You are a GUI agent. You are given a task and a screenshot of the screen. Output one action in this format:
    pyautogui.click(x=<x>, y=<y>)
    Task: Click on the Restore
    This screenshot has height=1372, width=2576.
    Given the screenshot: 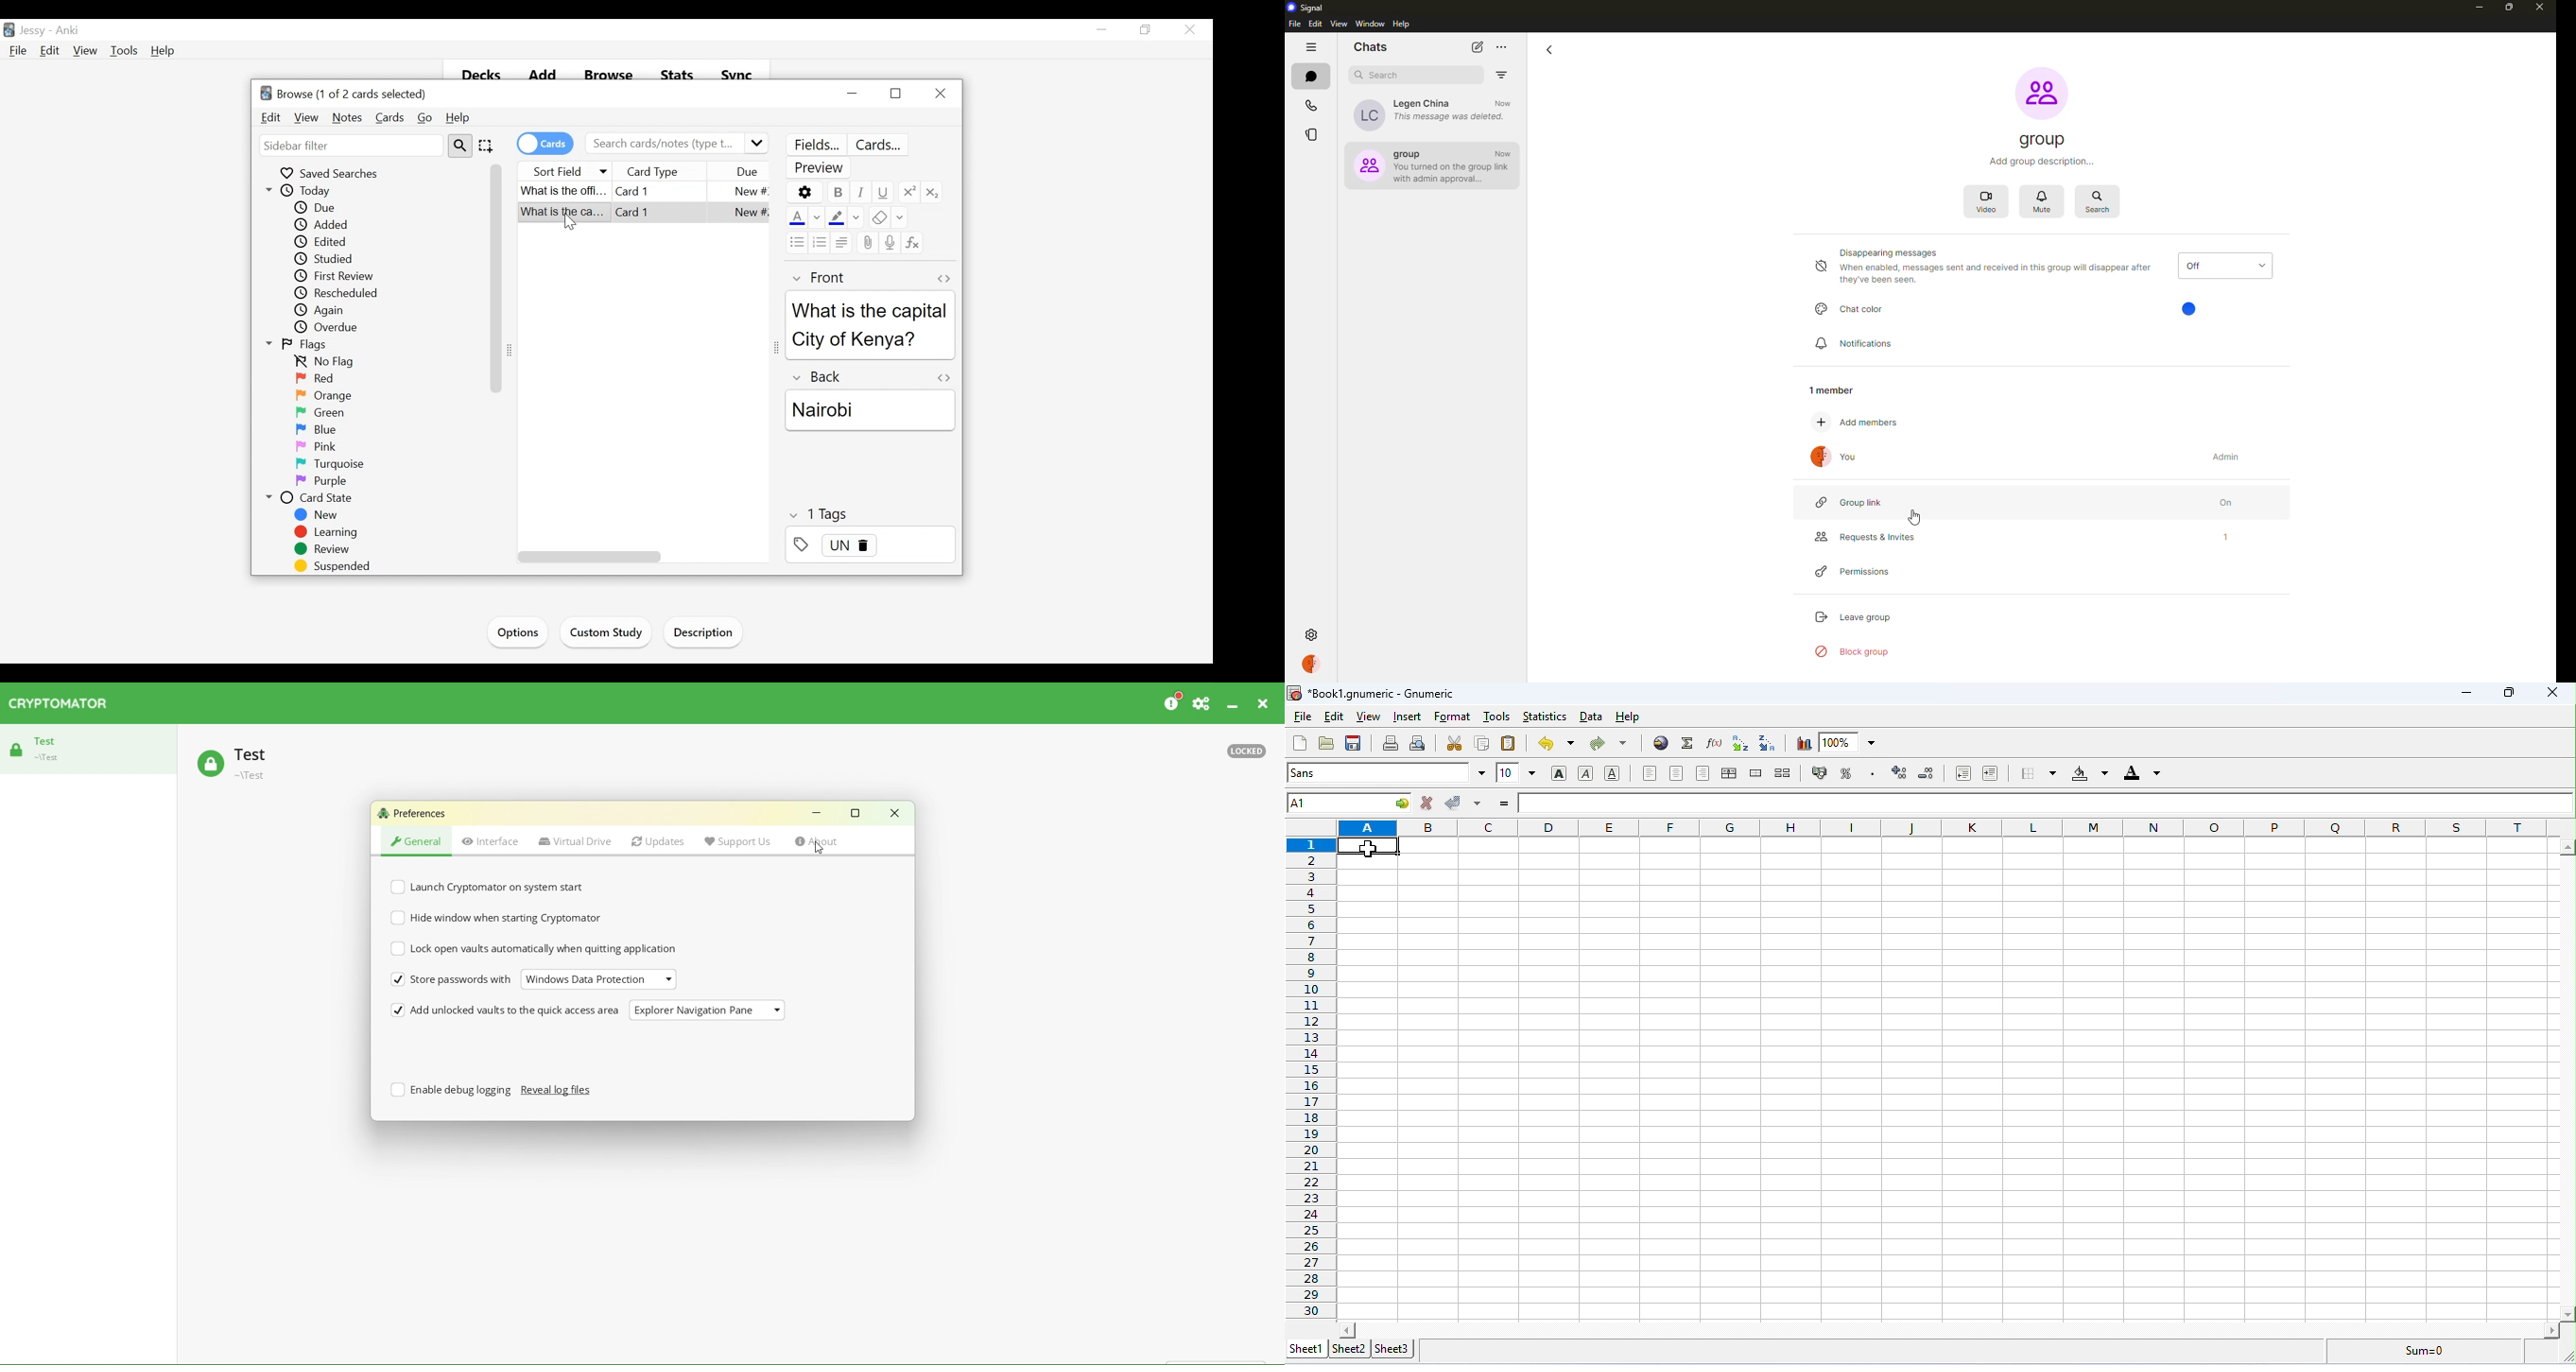 What is the action you would take?
    pyautogui.click(x=1147, y=30)
    